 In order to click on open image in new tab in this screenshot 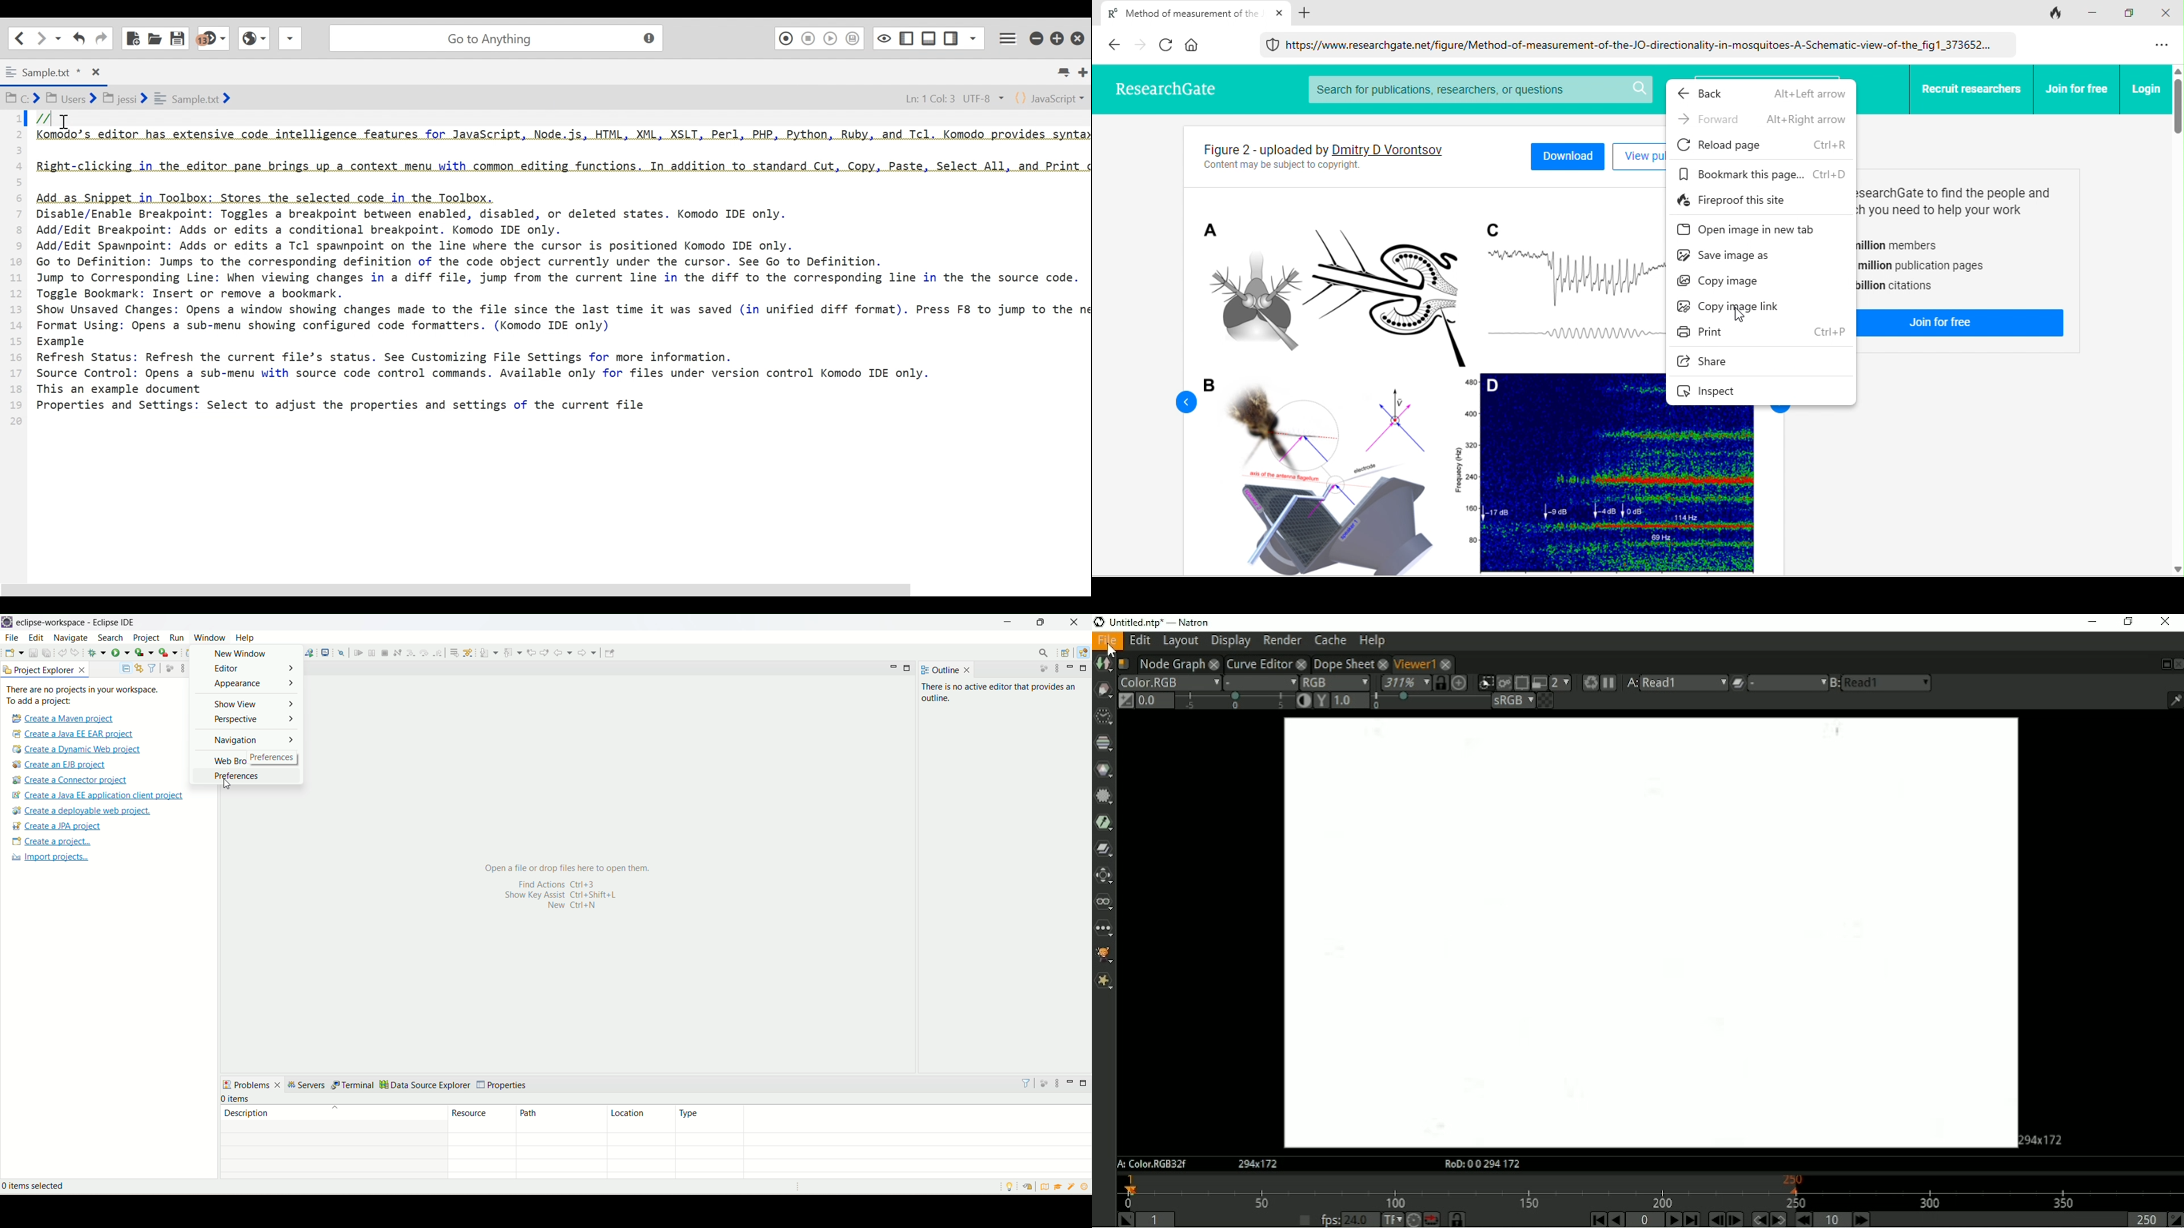, I will do `click(1750, 229)`.